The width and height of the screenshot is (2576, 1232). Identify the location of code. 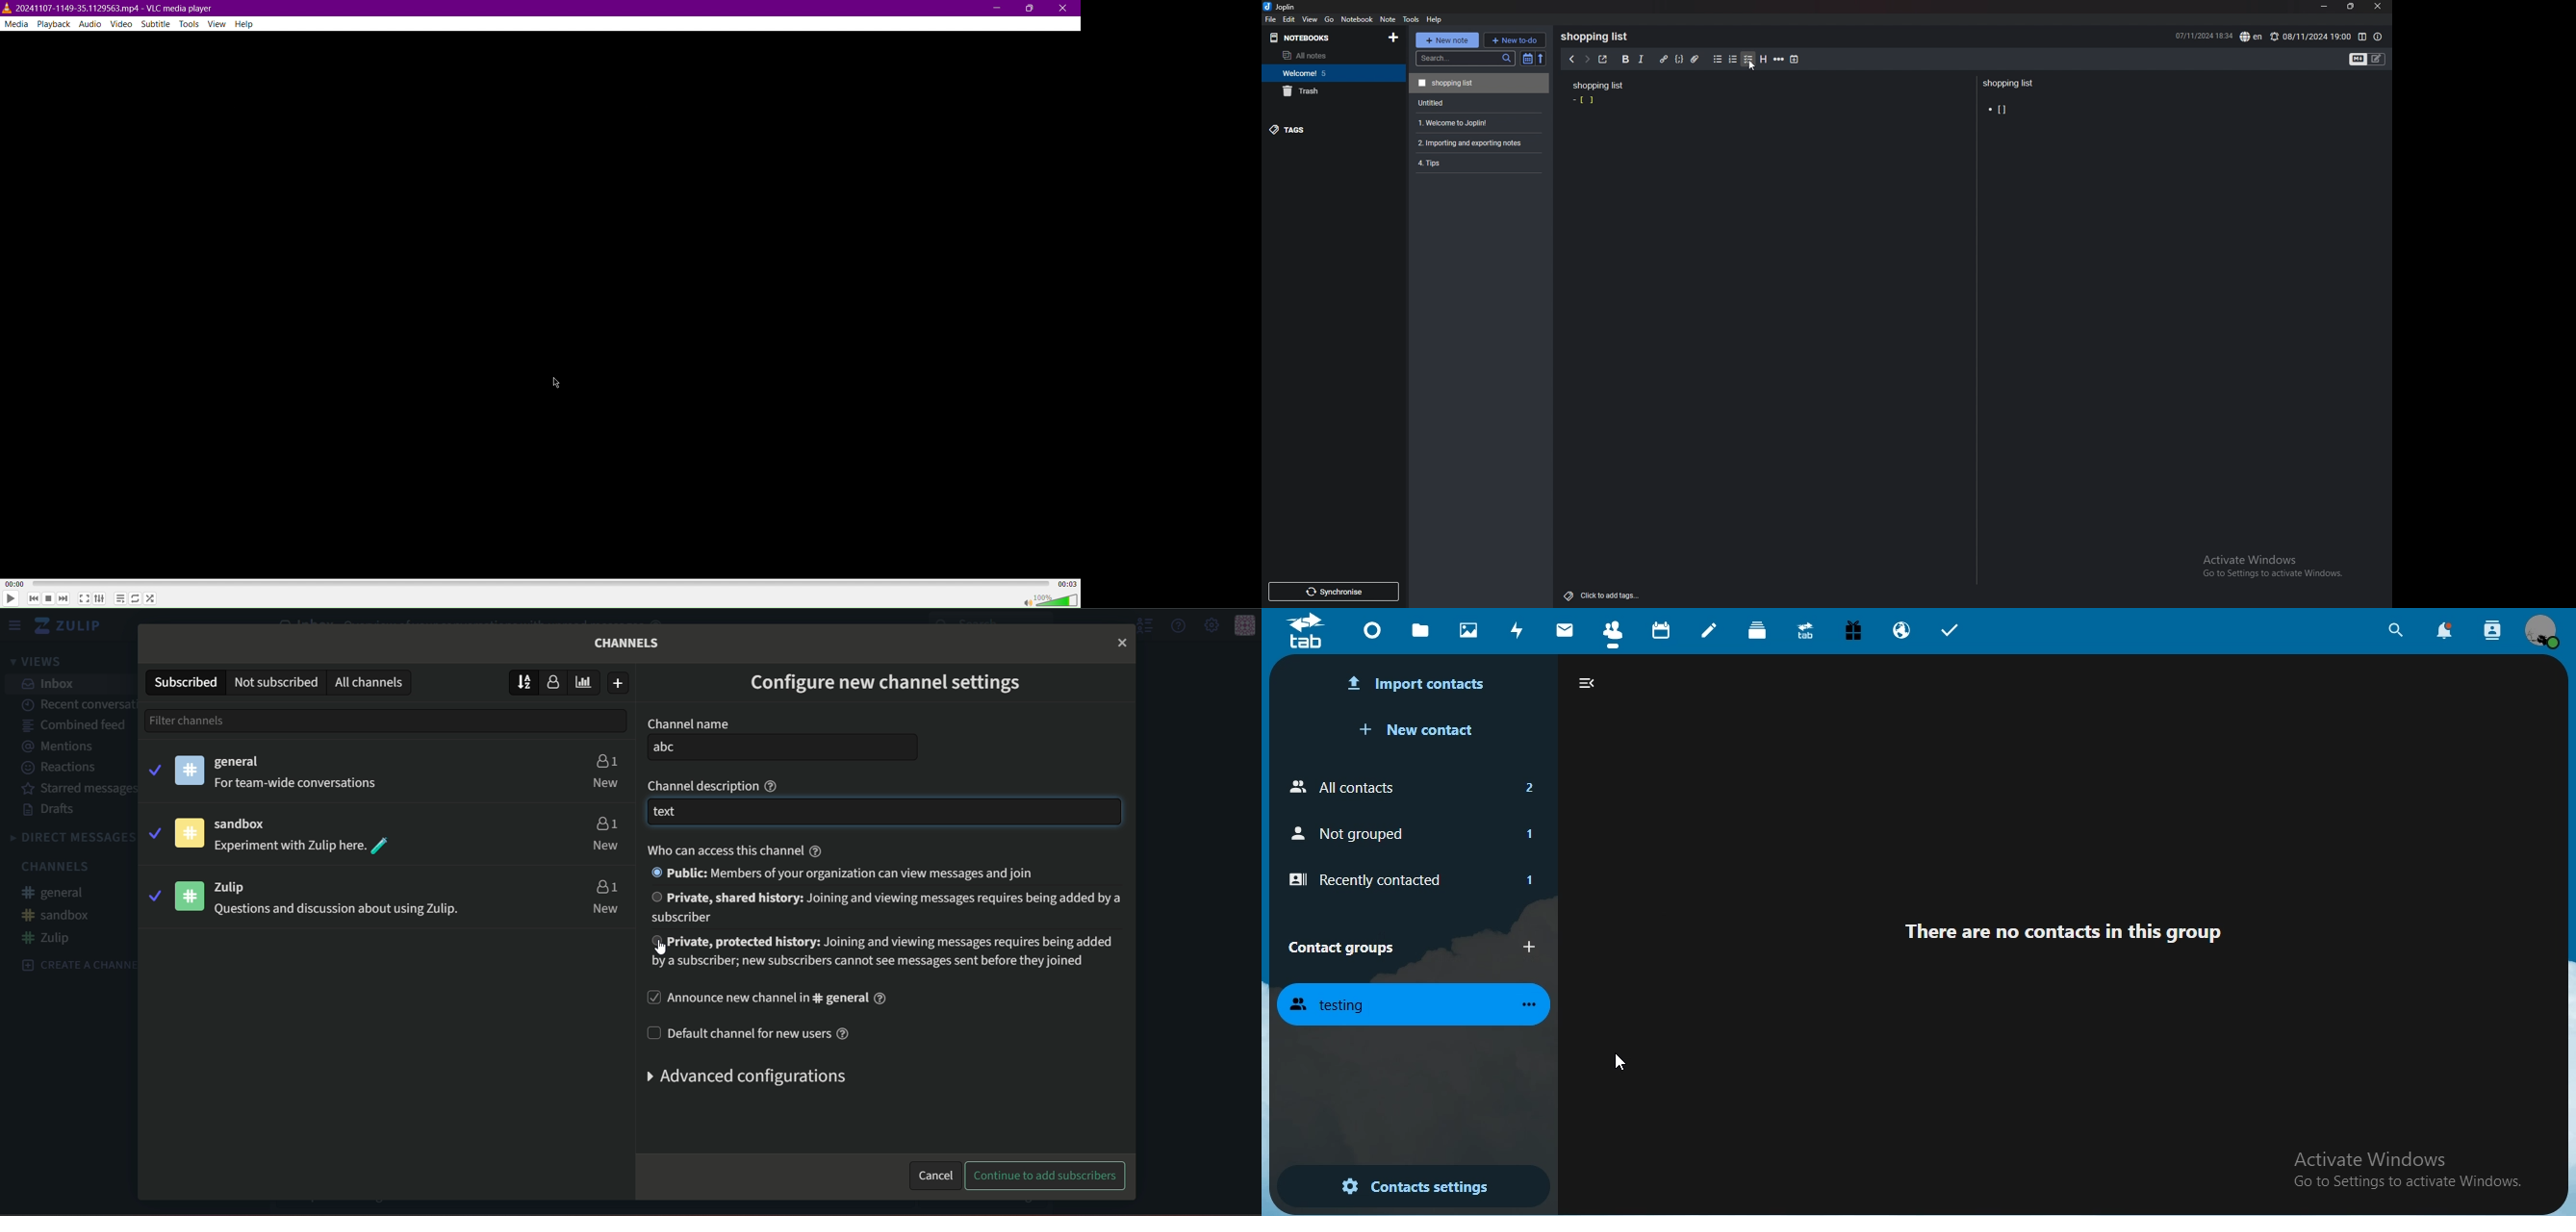
(1679, 60).